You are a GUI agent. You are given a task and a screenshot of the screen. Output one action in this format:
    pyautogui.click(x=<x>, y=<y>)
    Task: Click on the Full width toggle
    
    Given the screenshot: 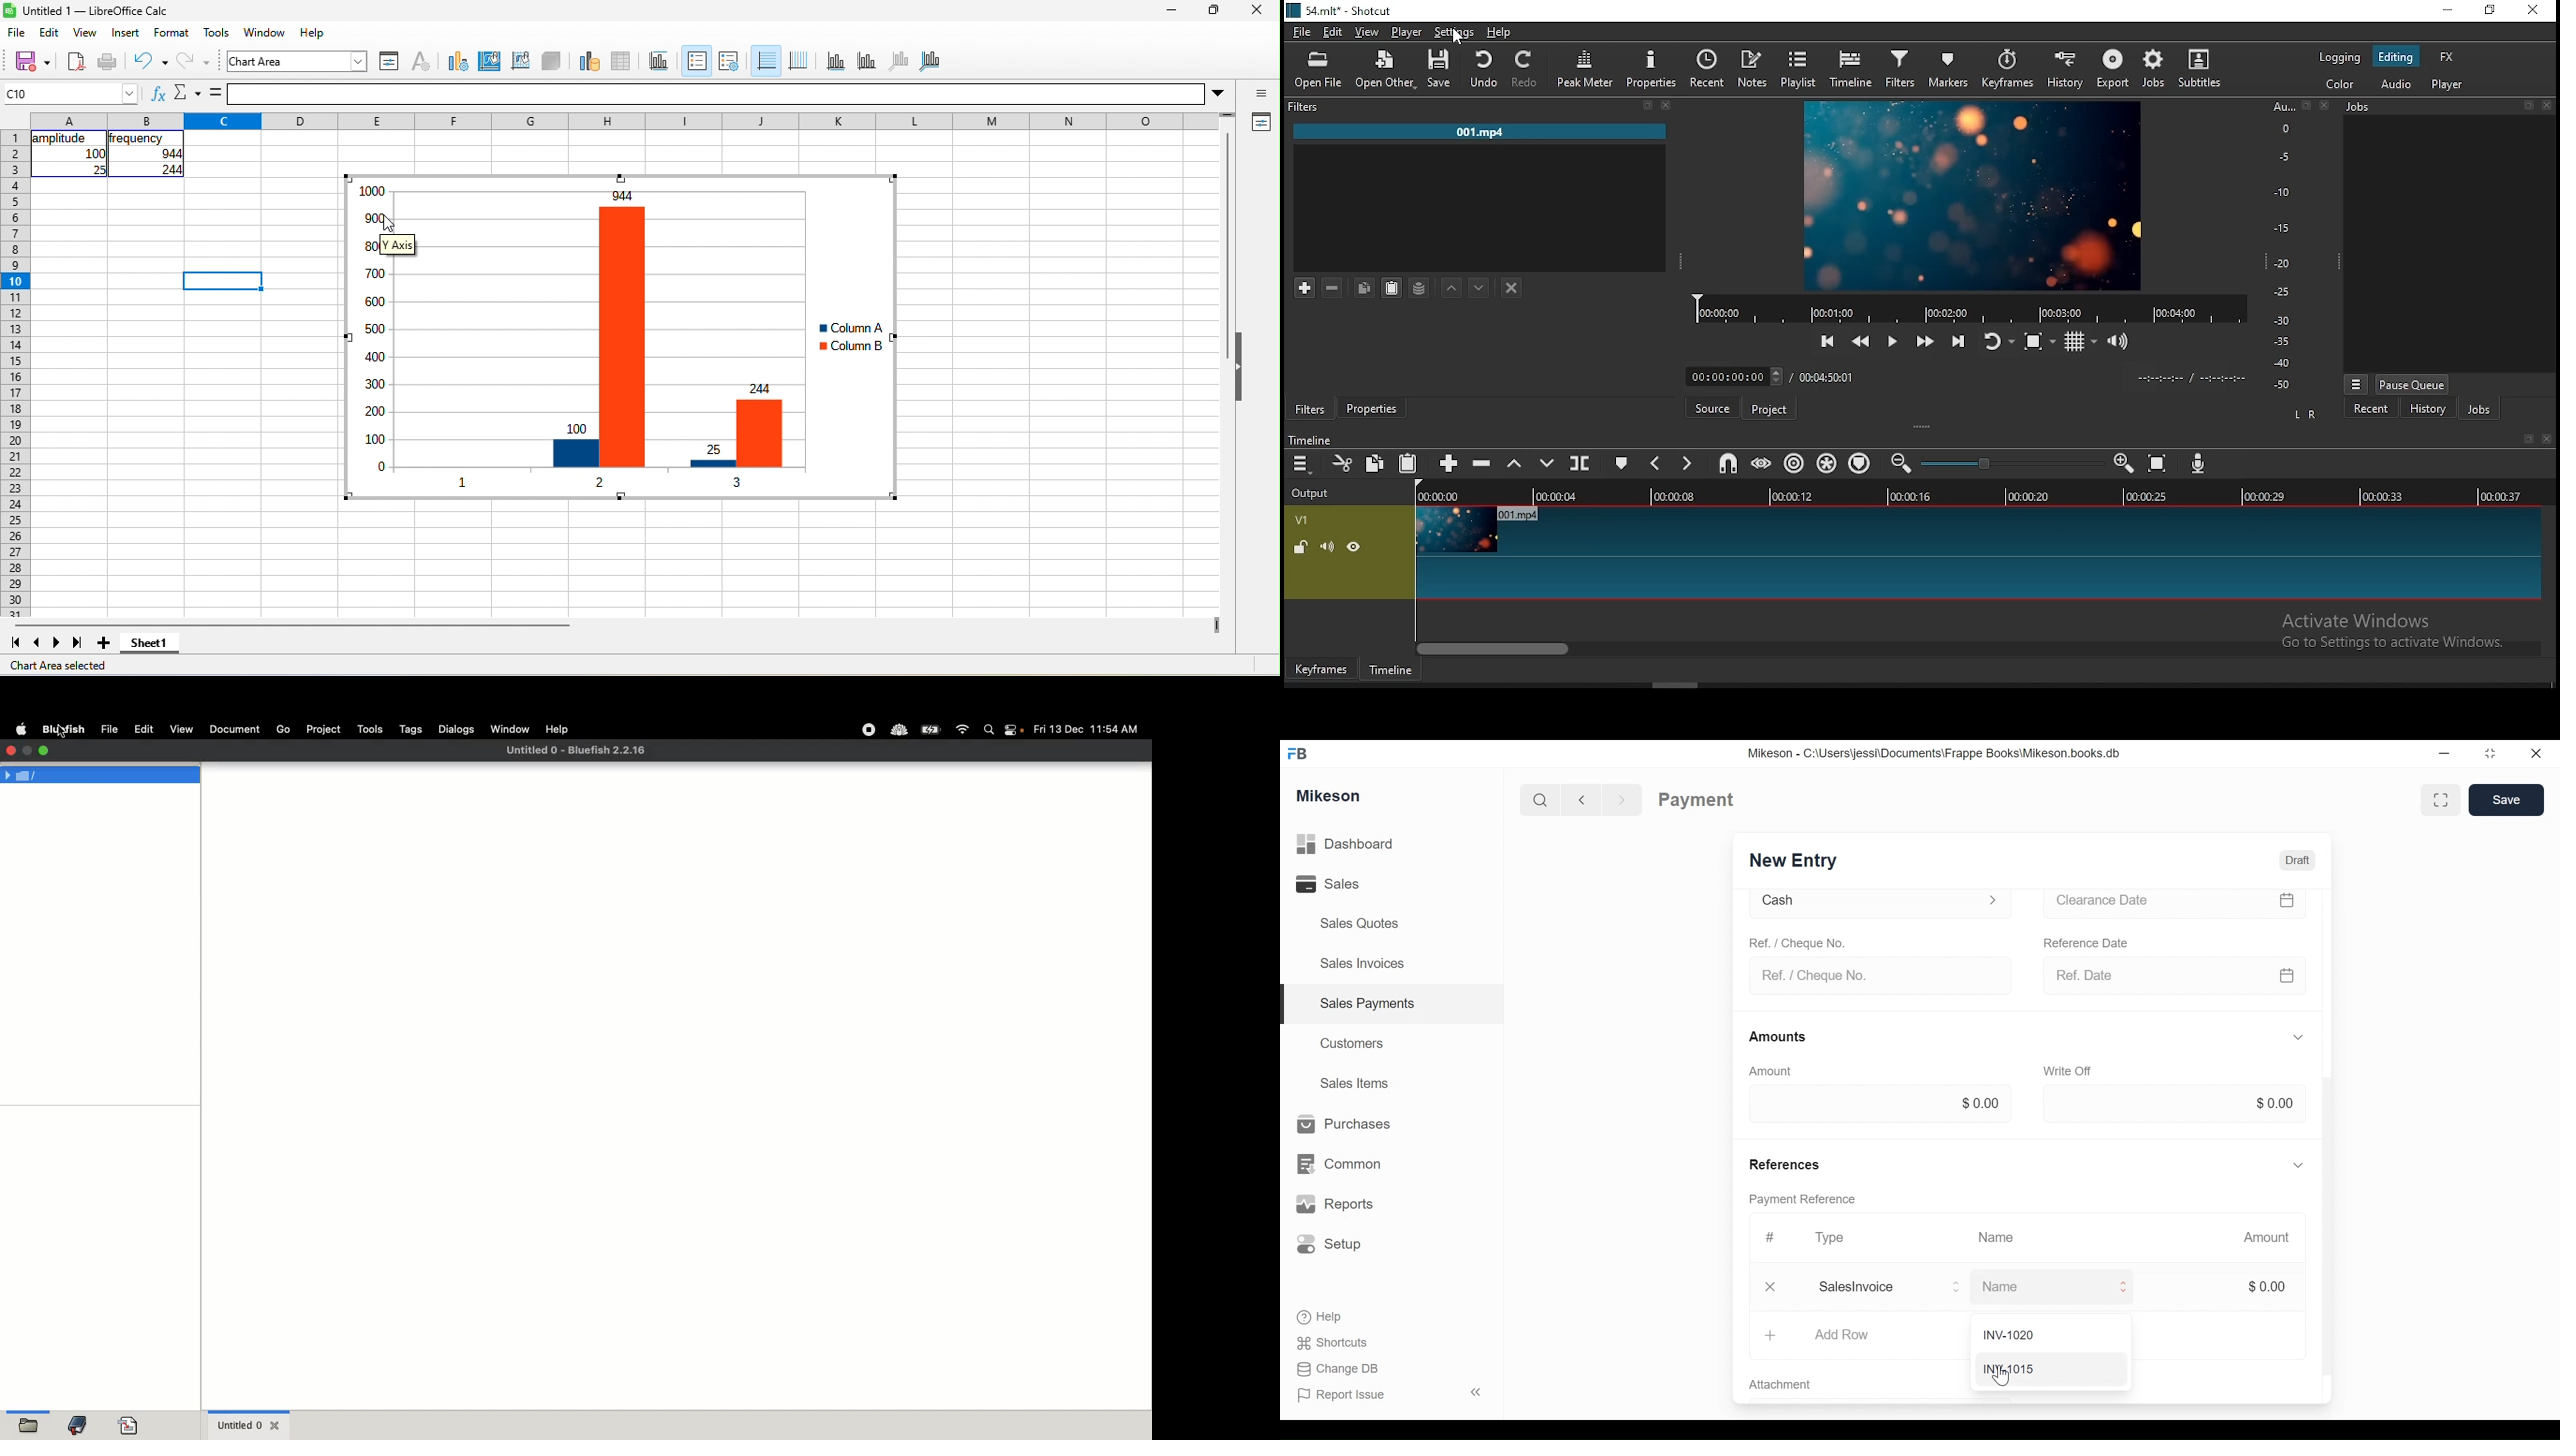 What is the action you would take?
    pyautogui.click(x=2439, y=801)
    